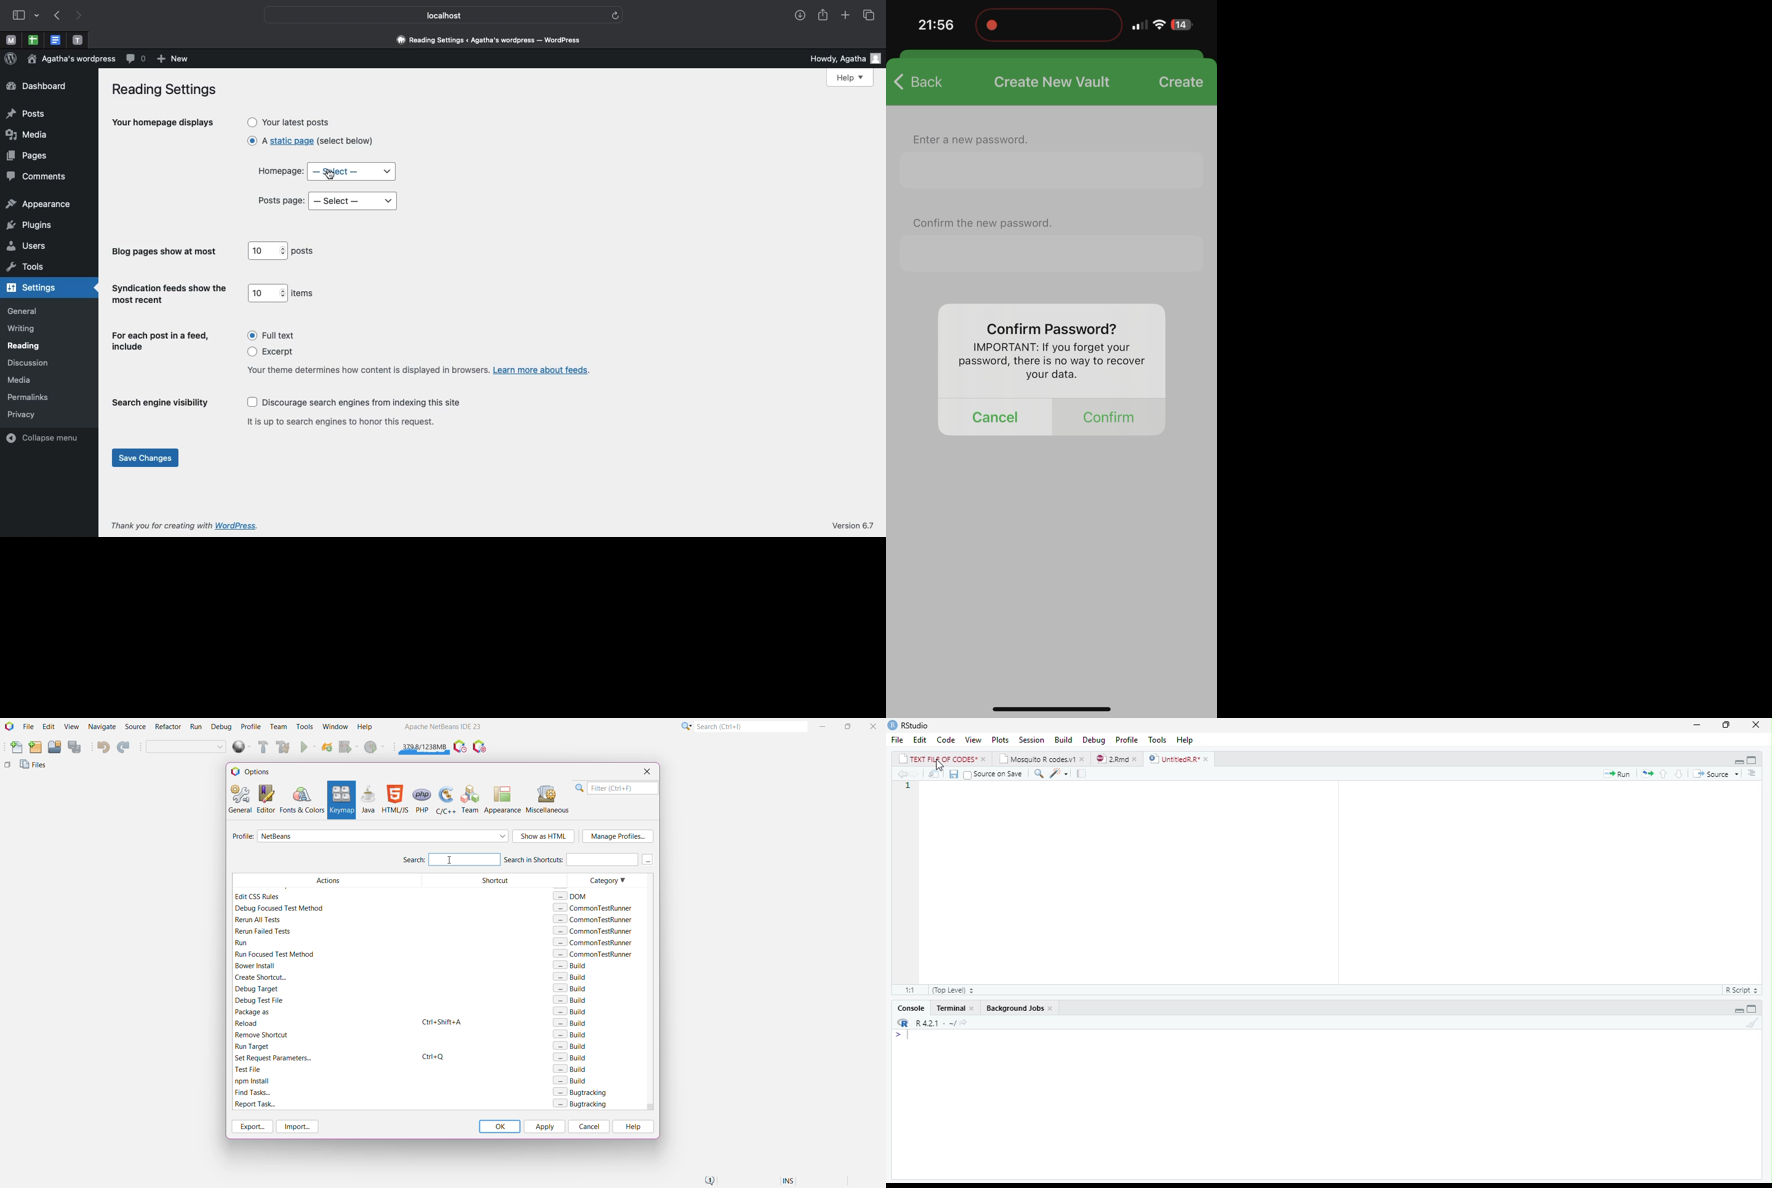  What do you see at coordinates (282, 201) in the screenshot?
I see `Posts page` at bounding box center [282, 201].